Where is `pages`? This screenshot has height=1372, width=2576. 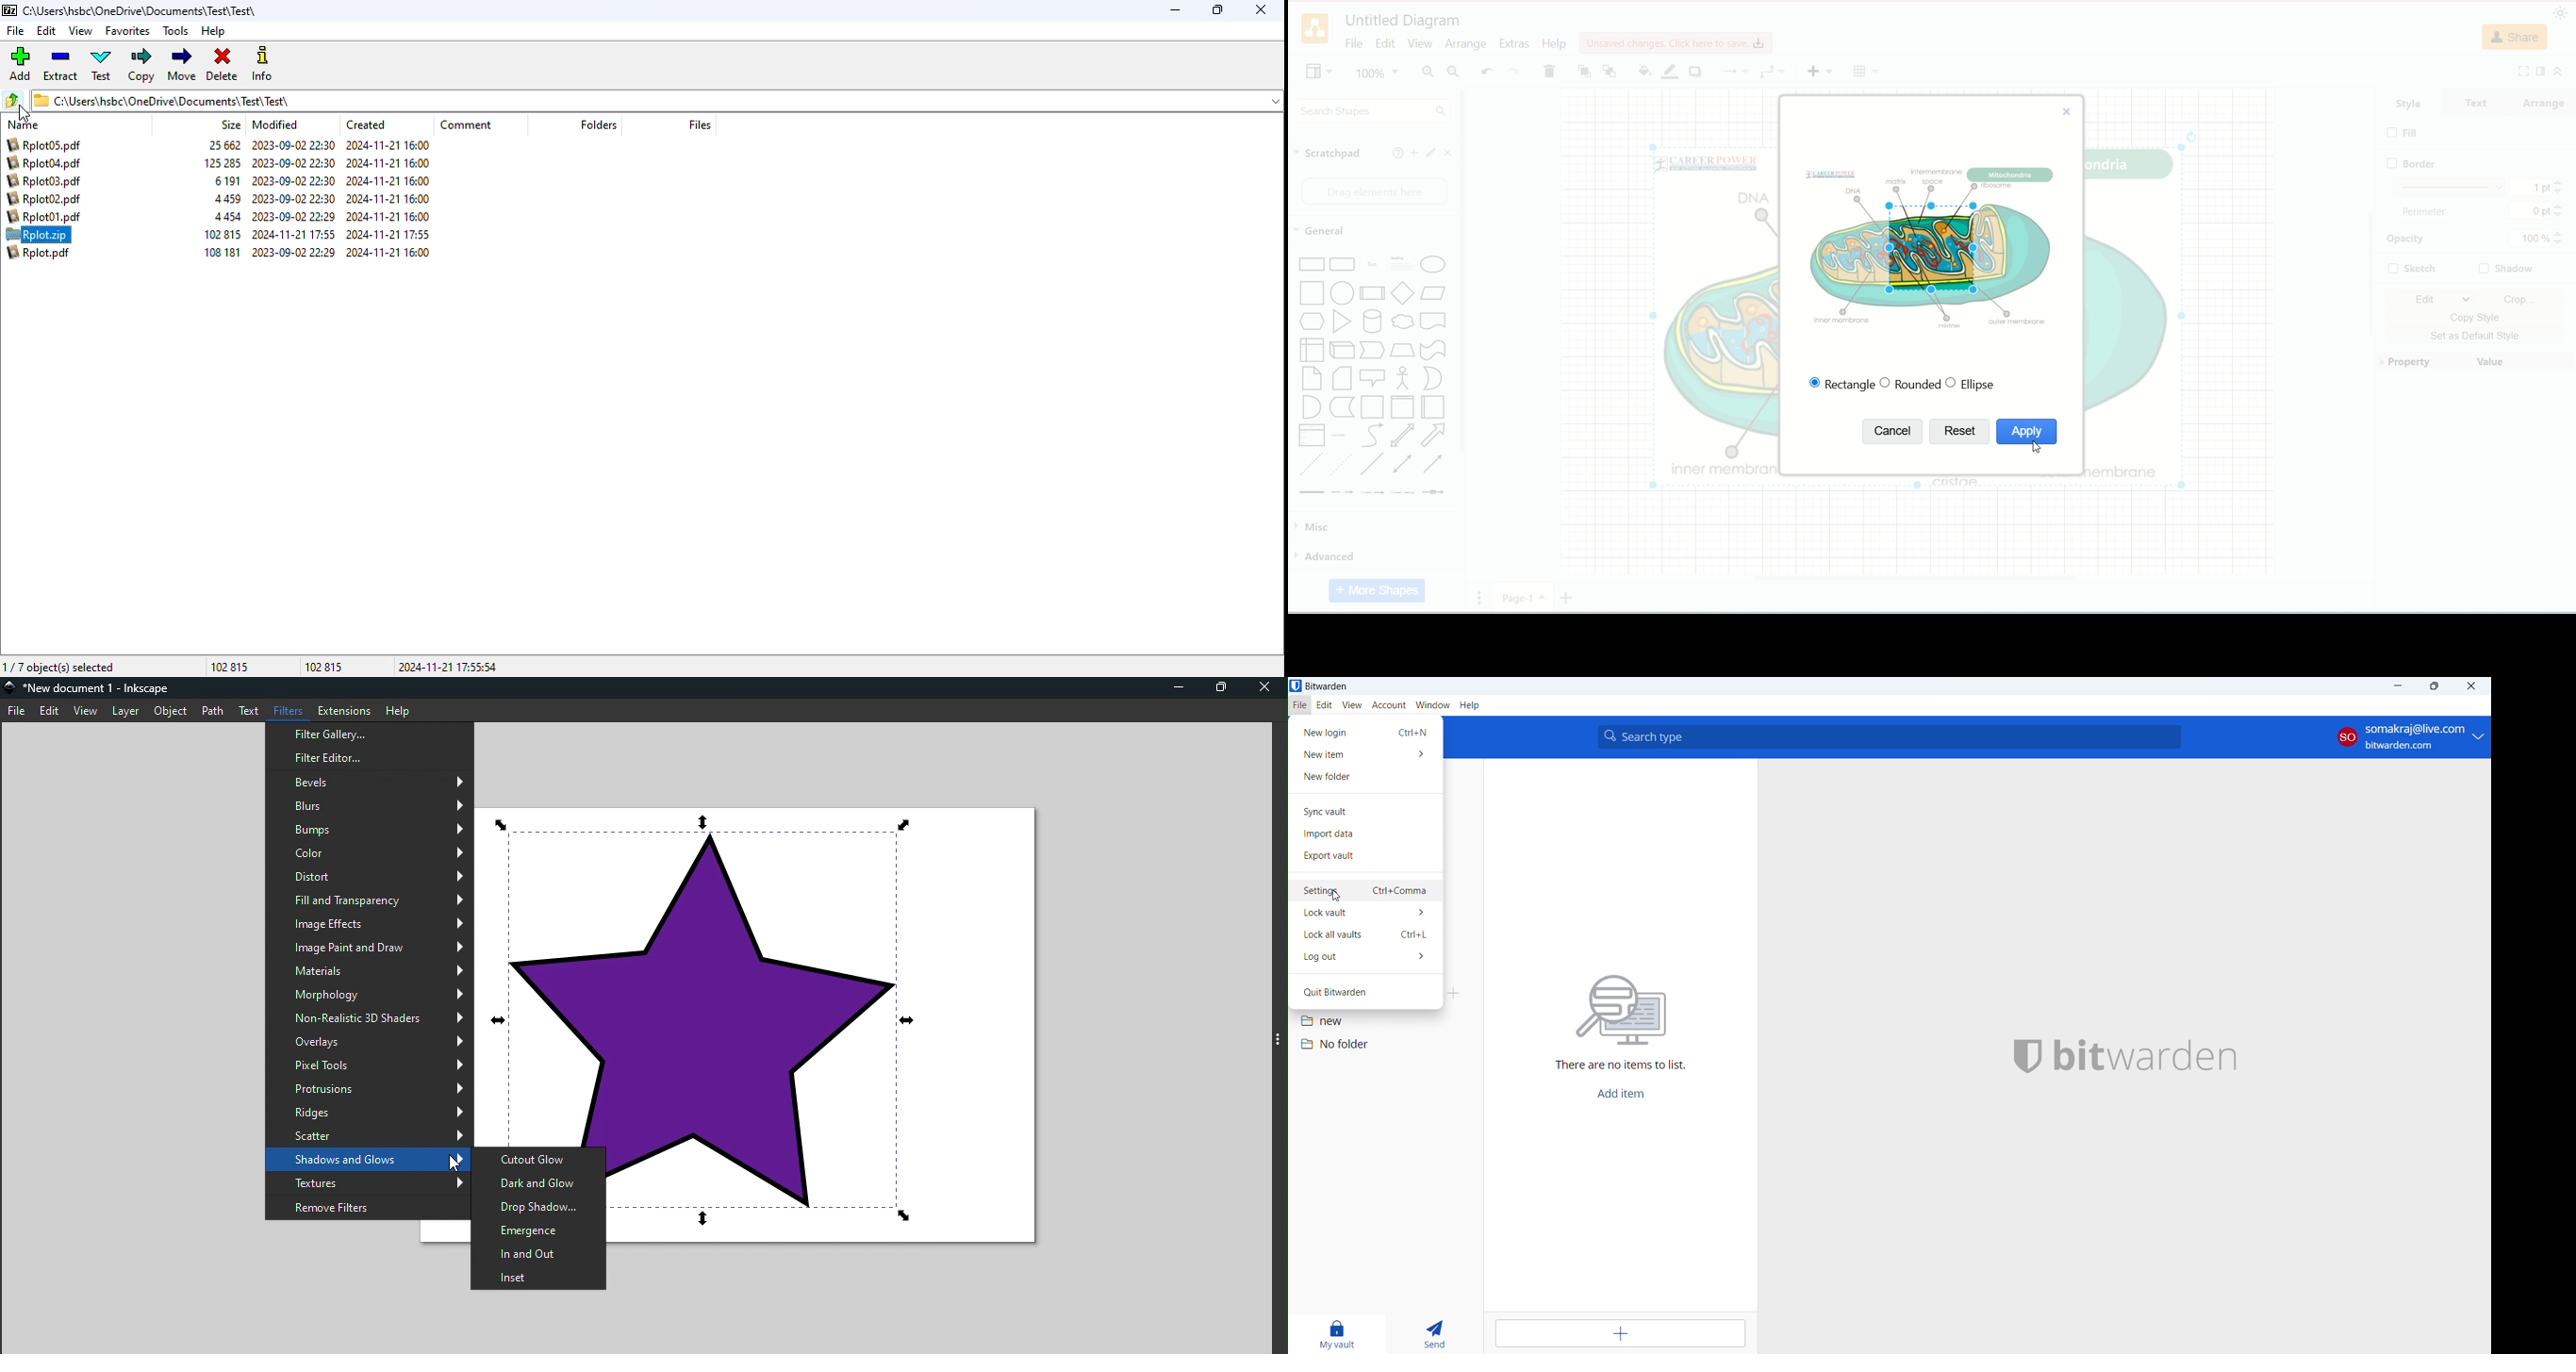
pages is located at coordinates (1483, 597).